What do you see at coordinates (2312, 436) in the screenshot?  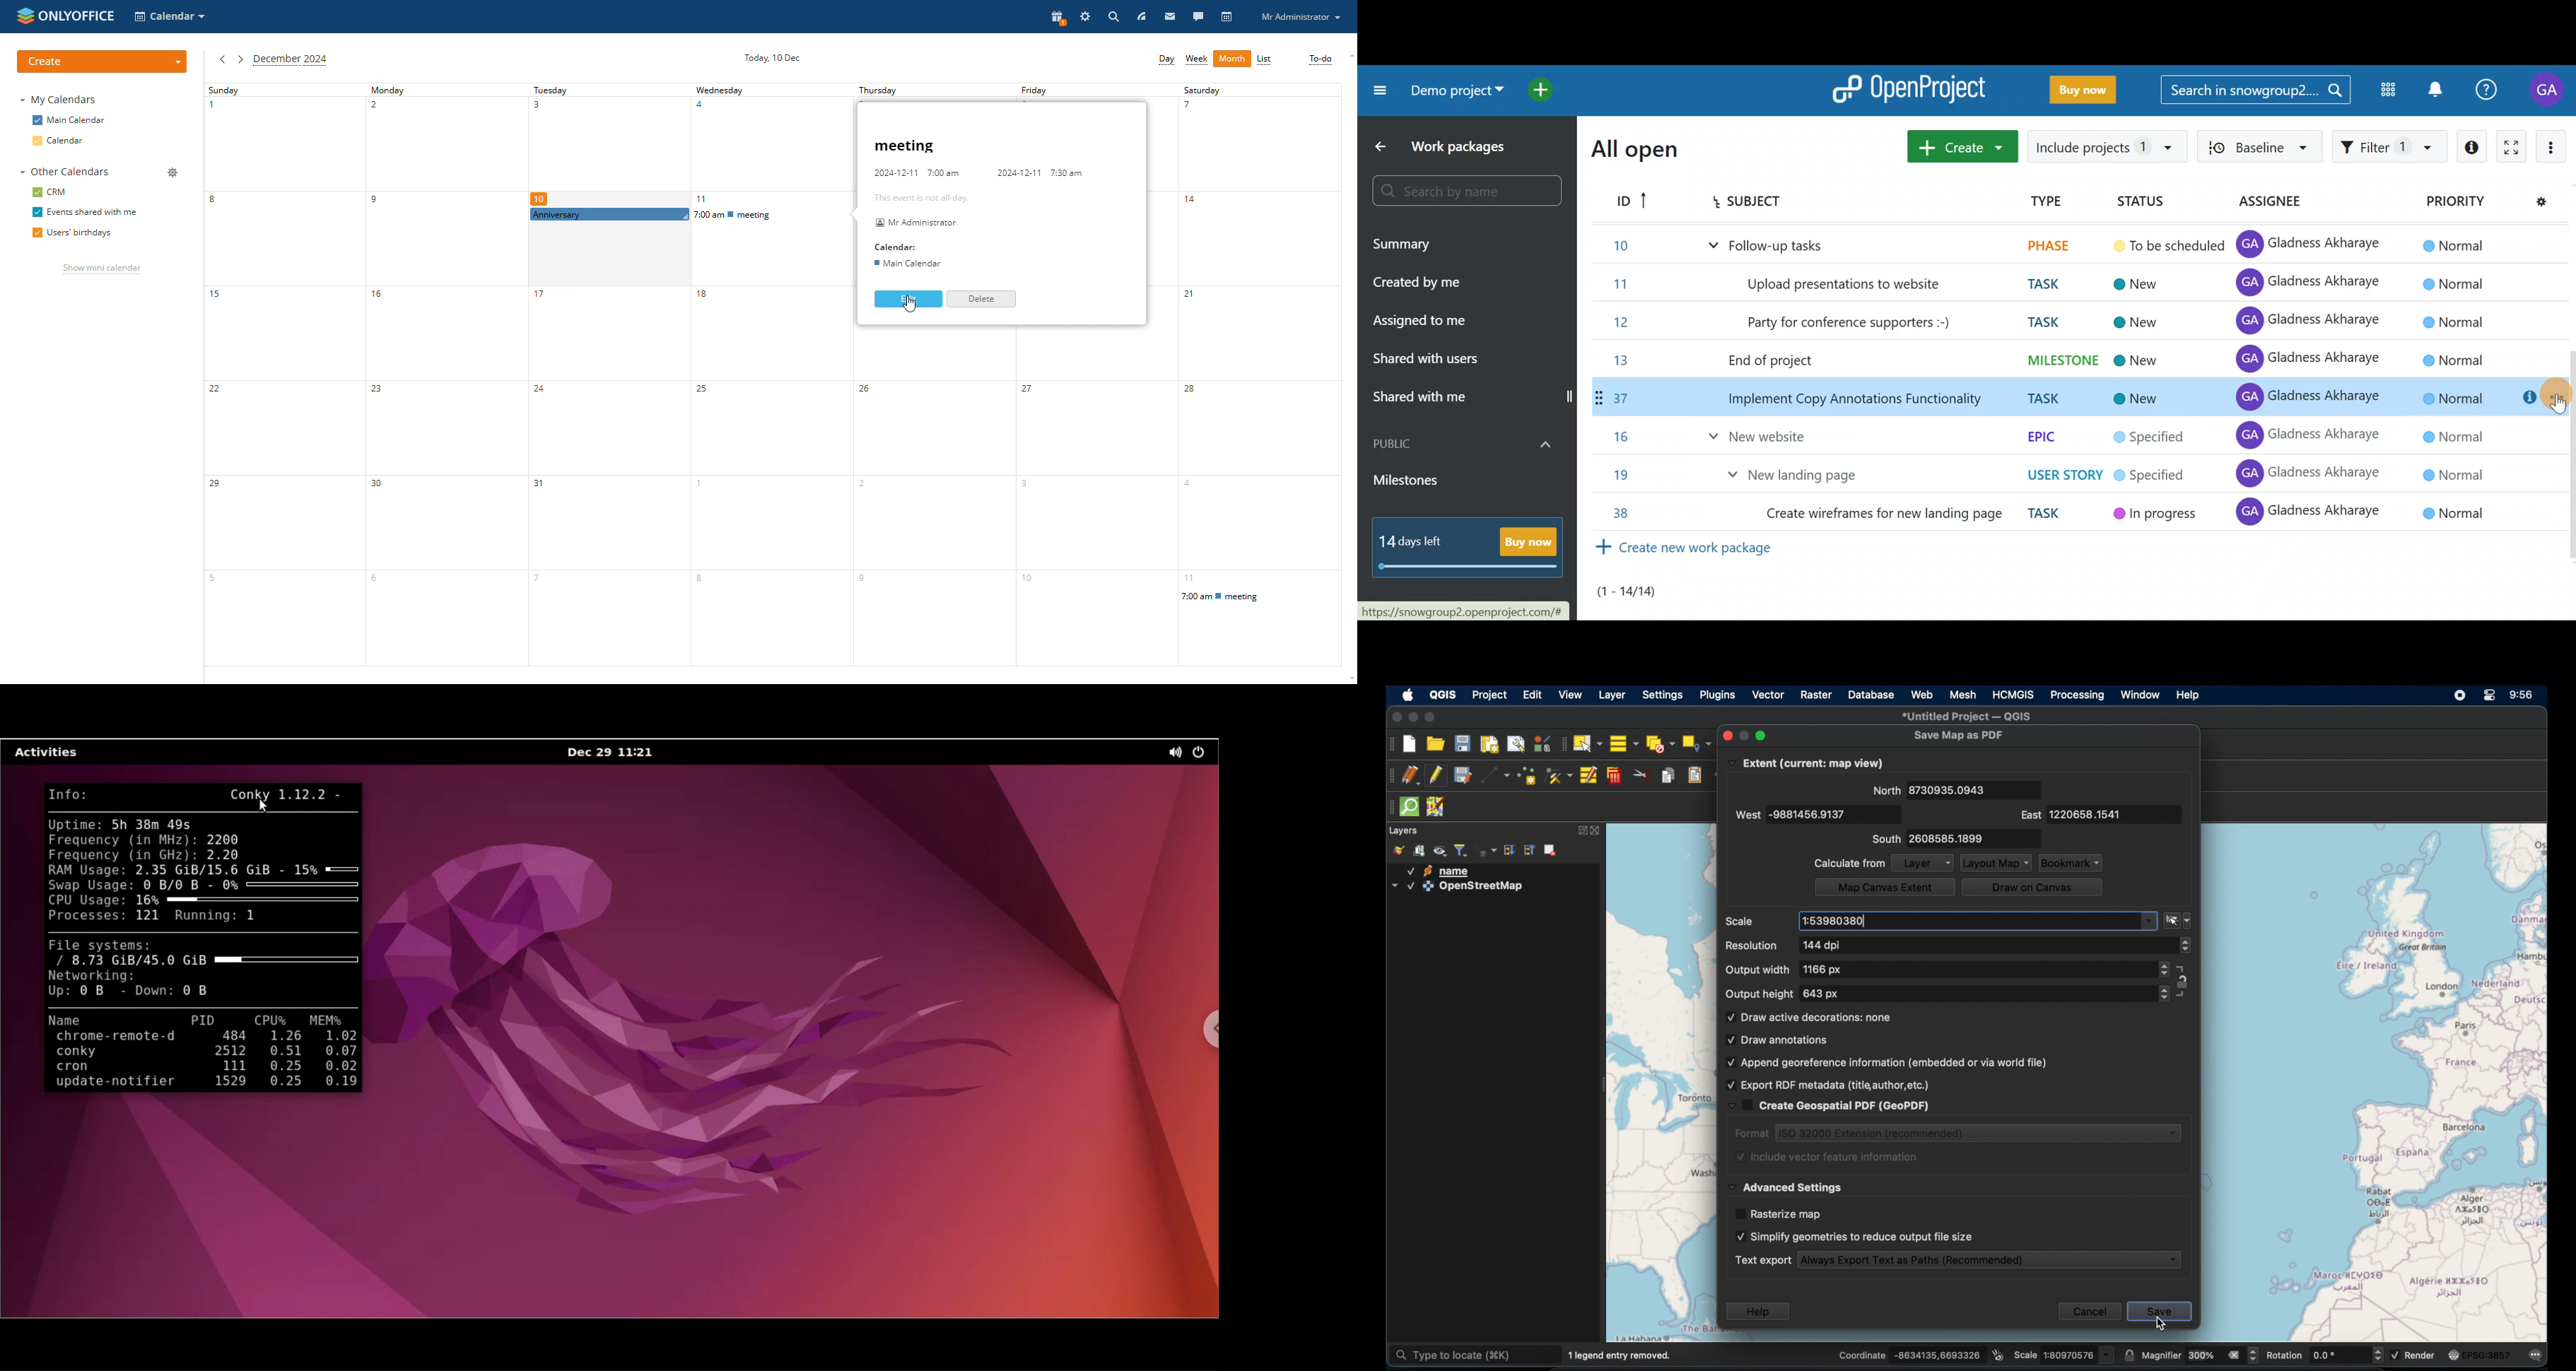 I see `GA Gladness Akharaye` at bounding box center [2312, 436].